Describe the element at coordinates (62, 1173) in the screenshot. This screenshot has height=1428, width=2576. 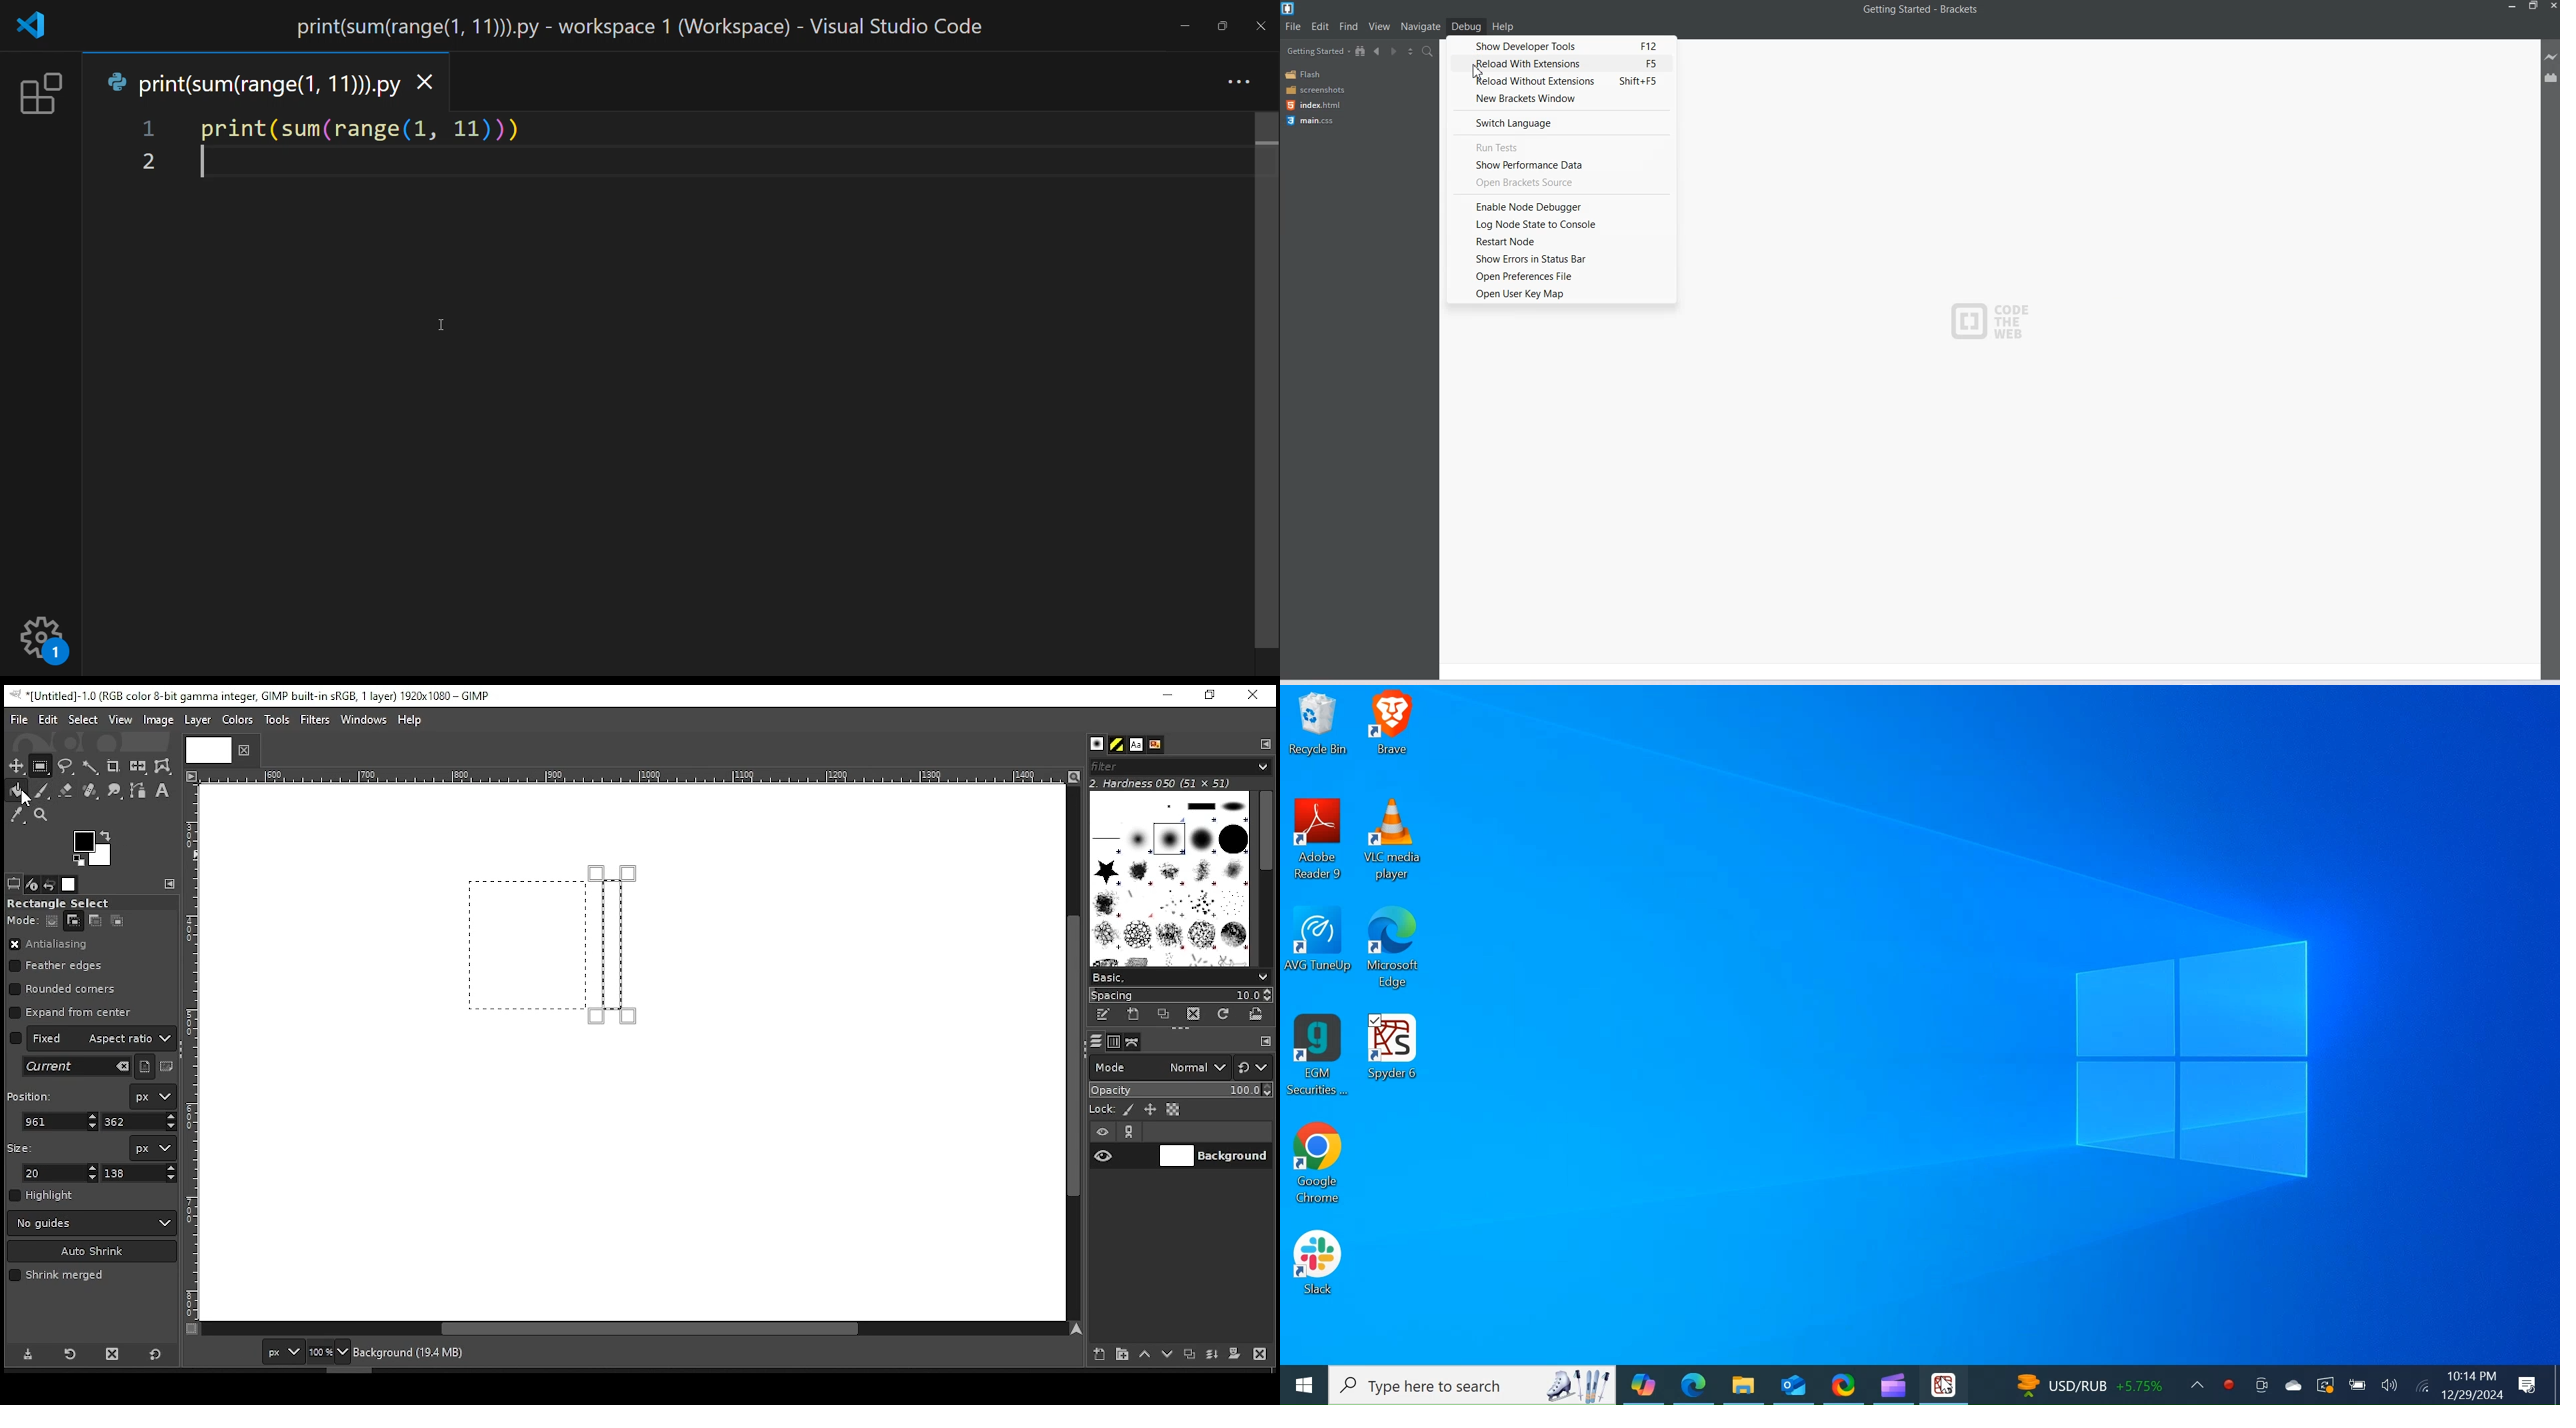
I see `width` at that location.